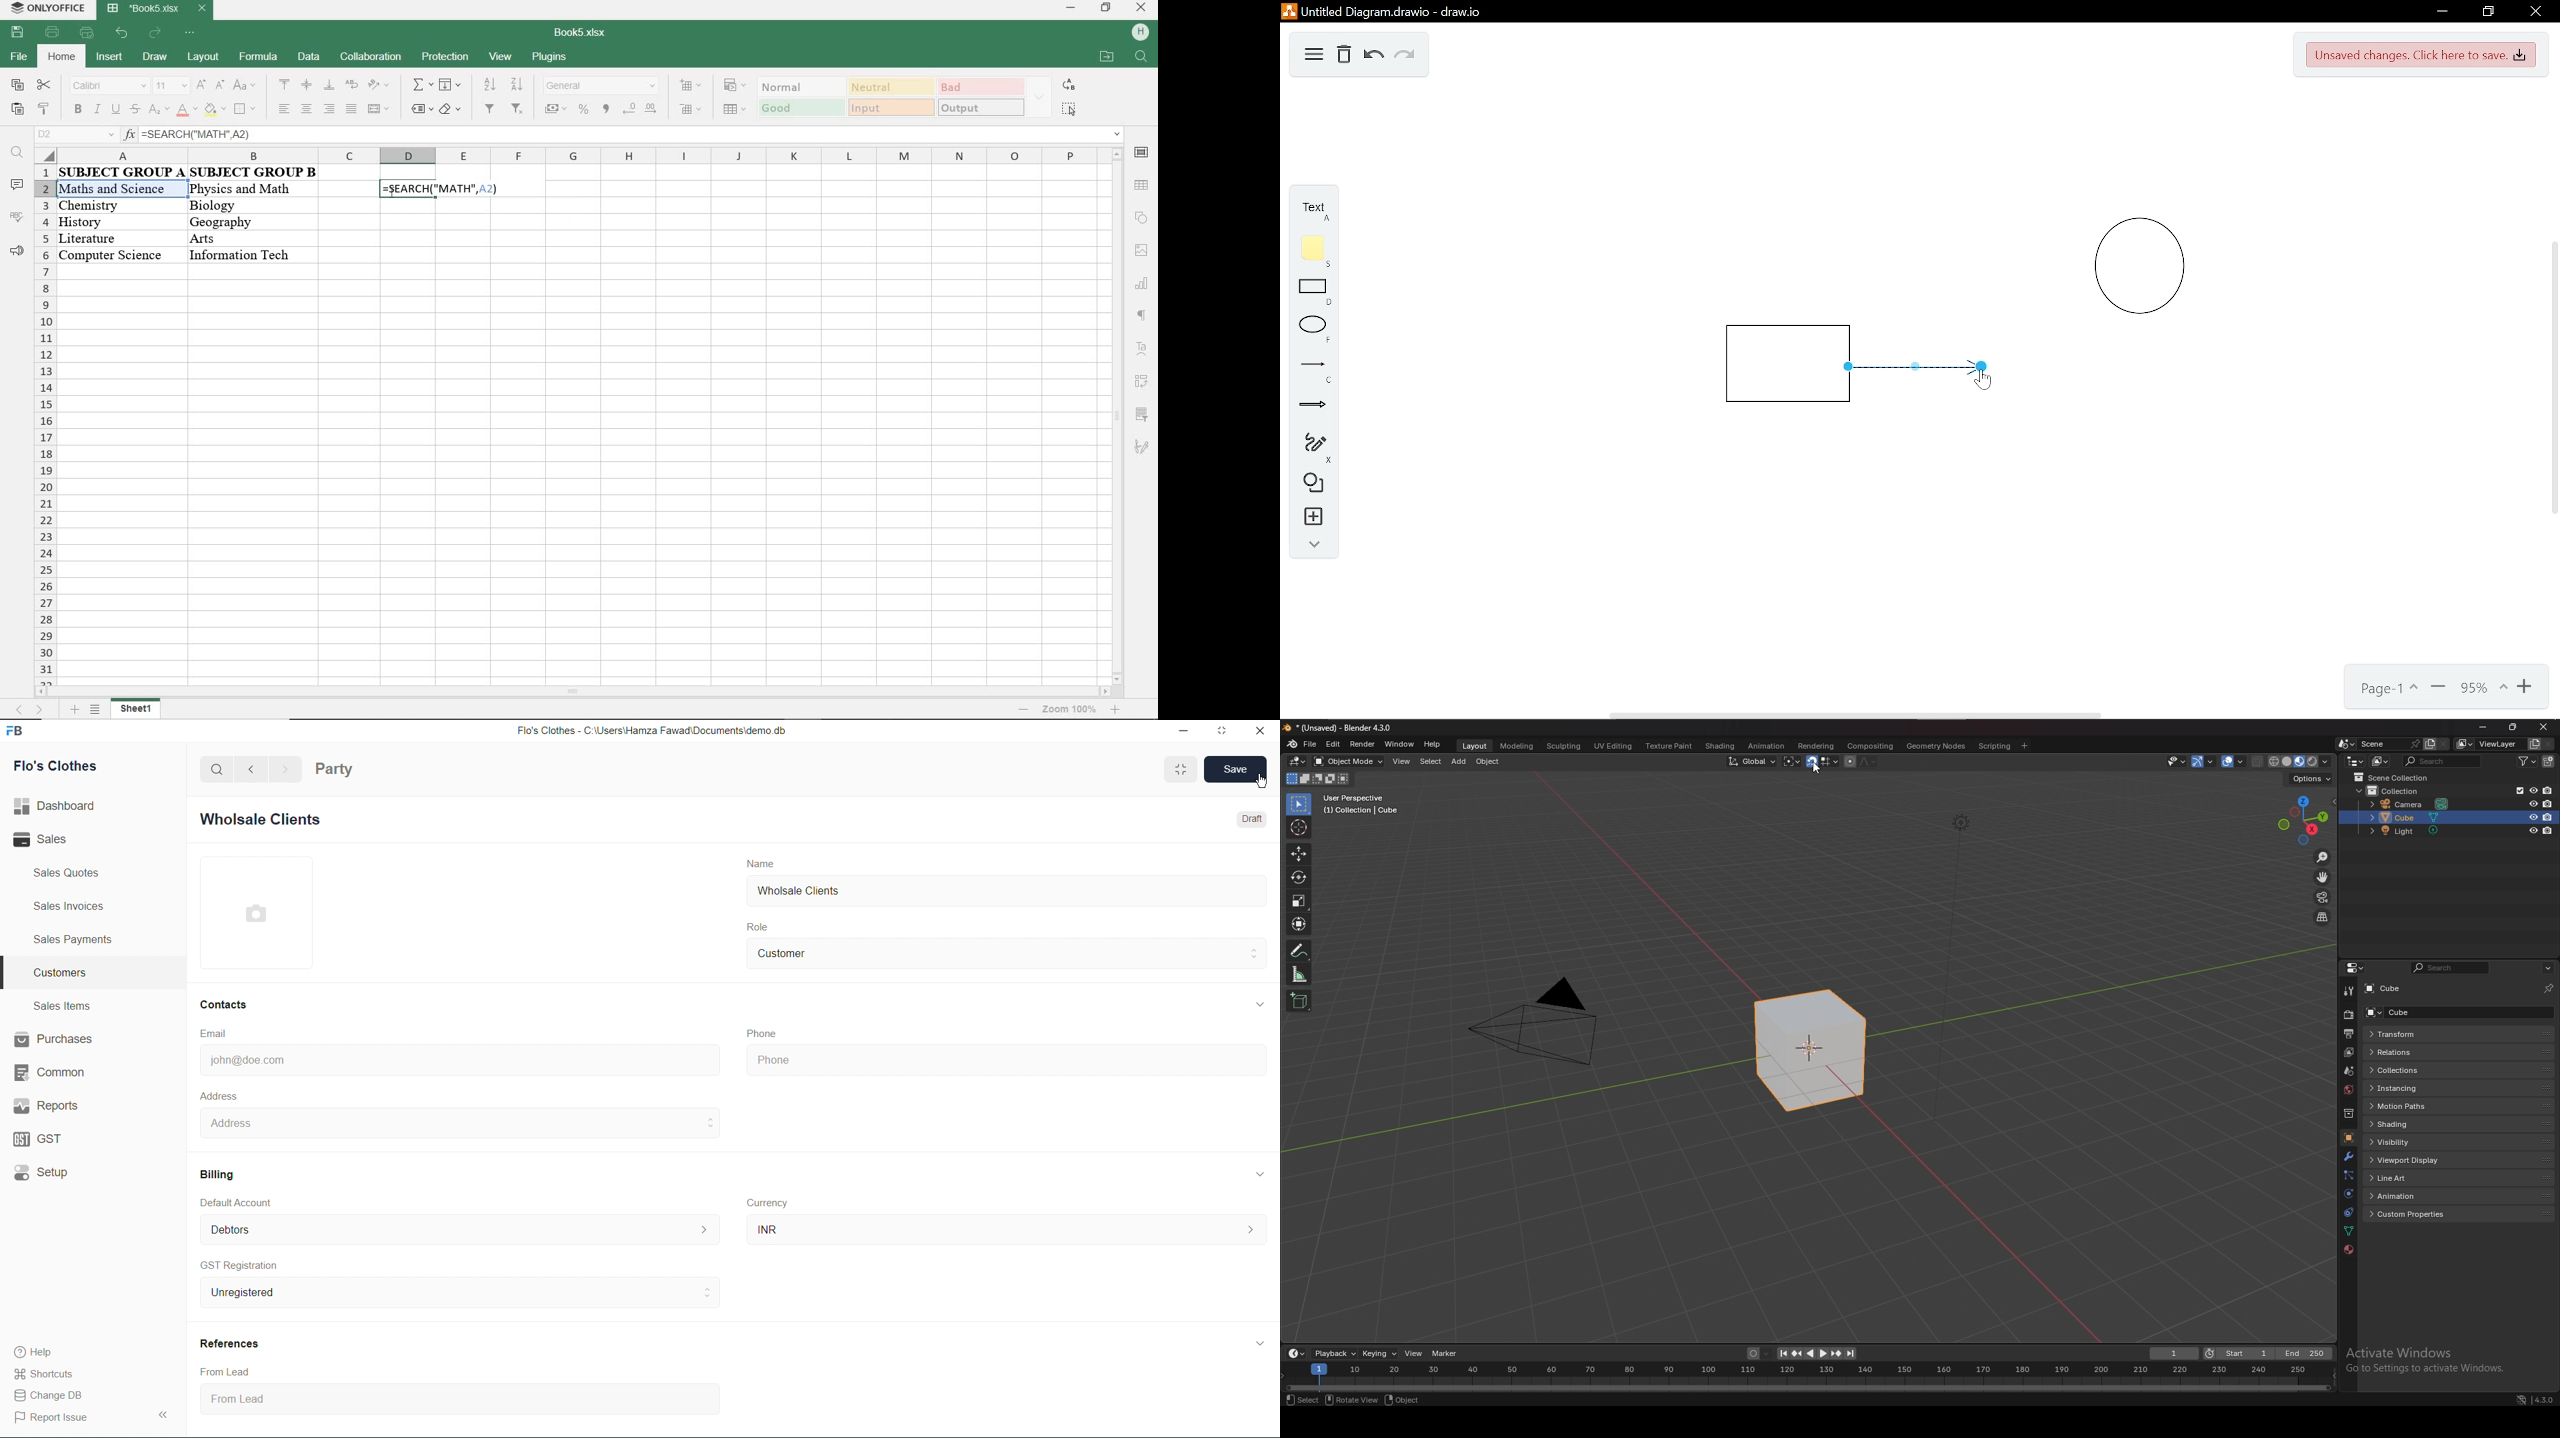 The image size is (2576, 1456). What do you see at coordinates (76, 941) in the screenshot?
I see `Sales Payments` at bounding box center [76, 941].